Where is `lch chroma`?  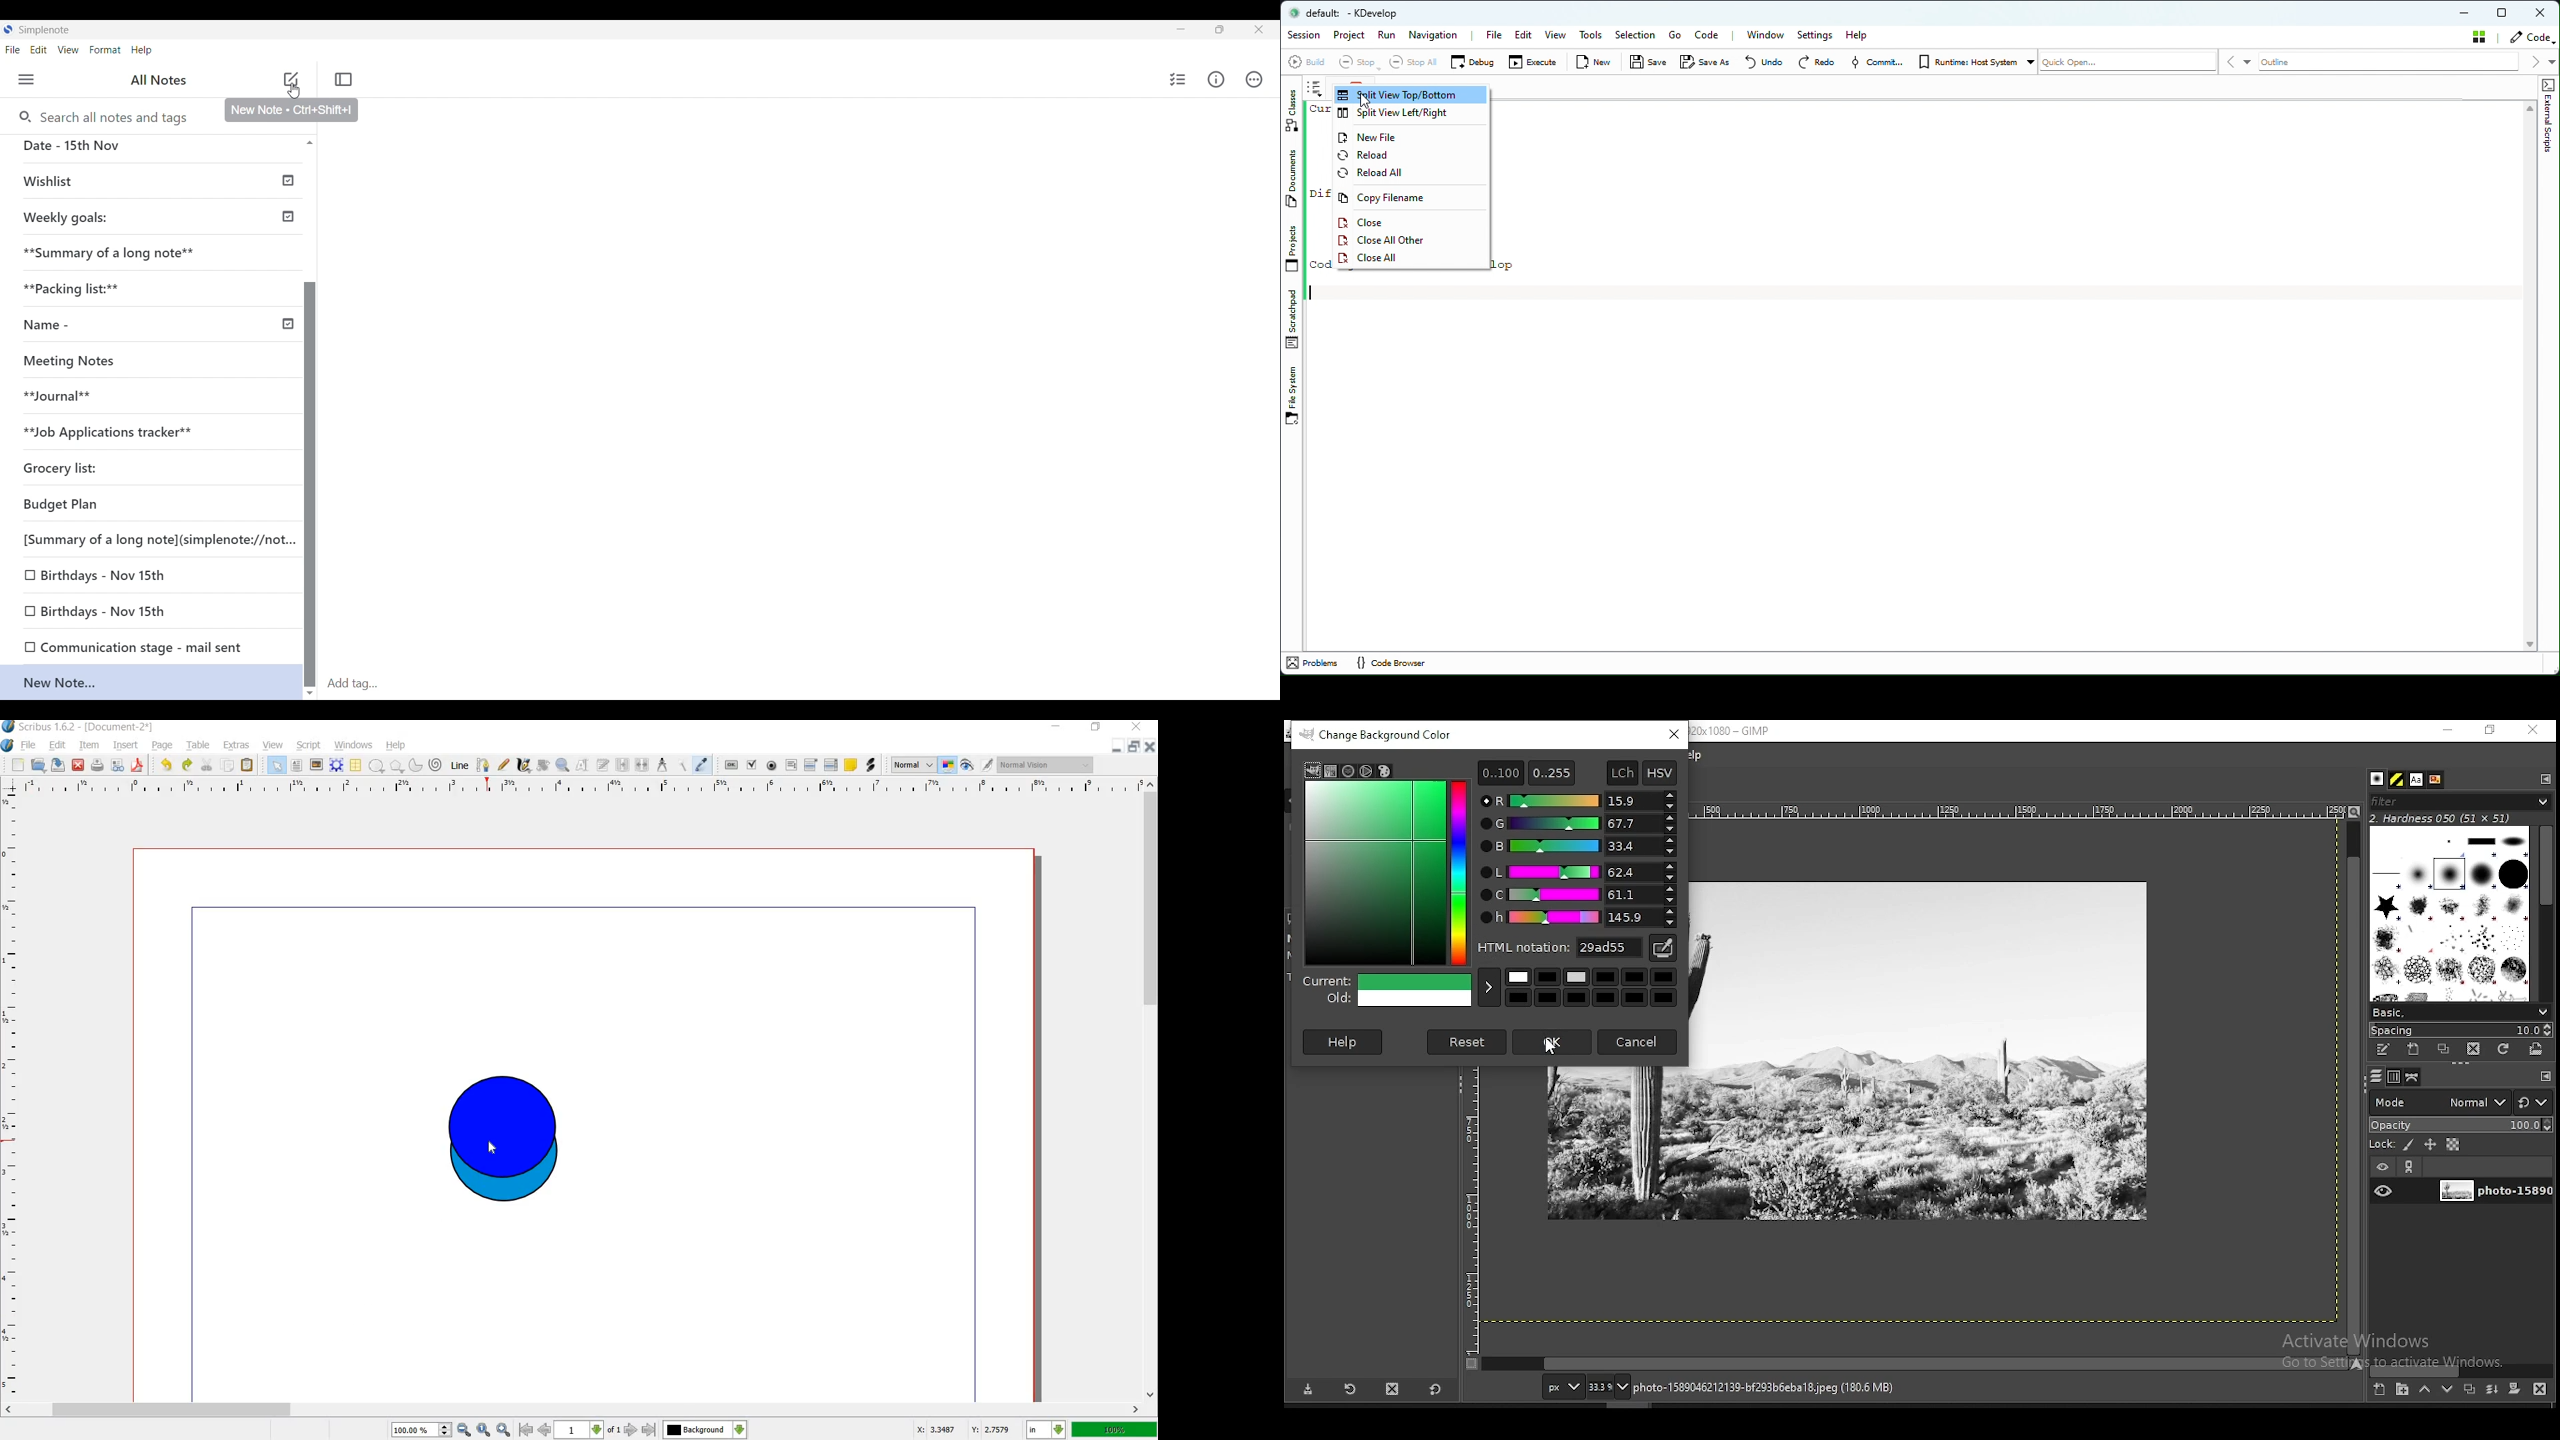
lch chroma is located at coordinates (1578, 895).